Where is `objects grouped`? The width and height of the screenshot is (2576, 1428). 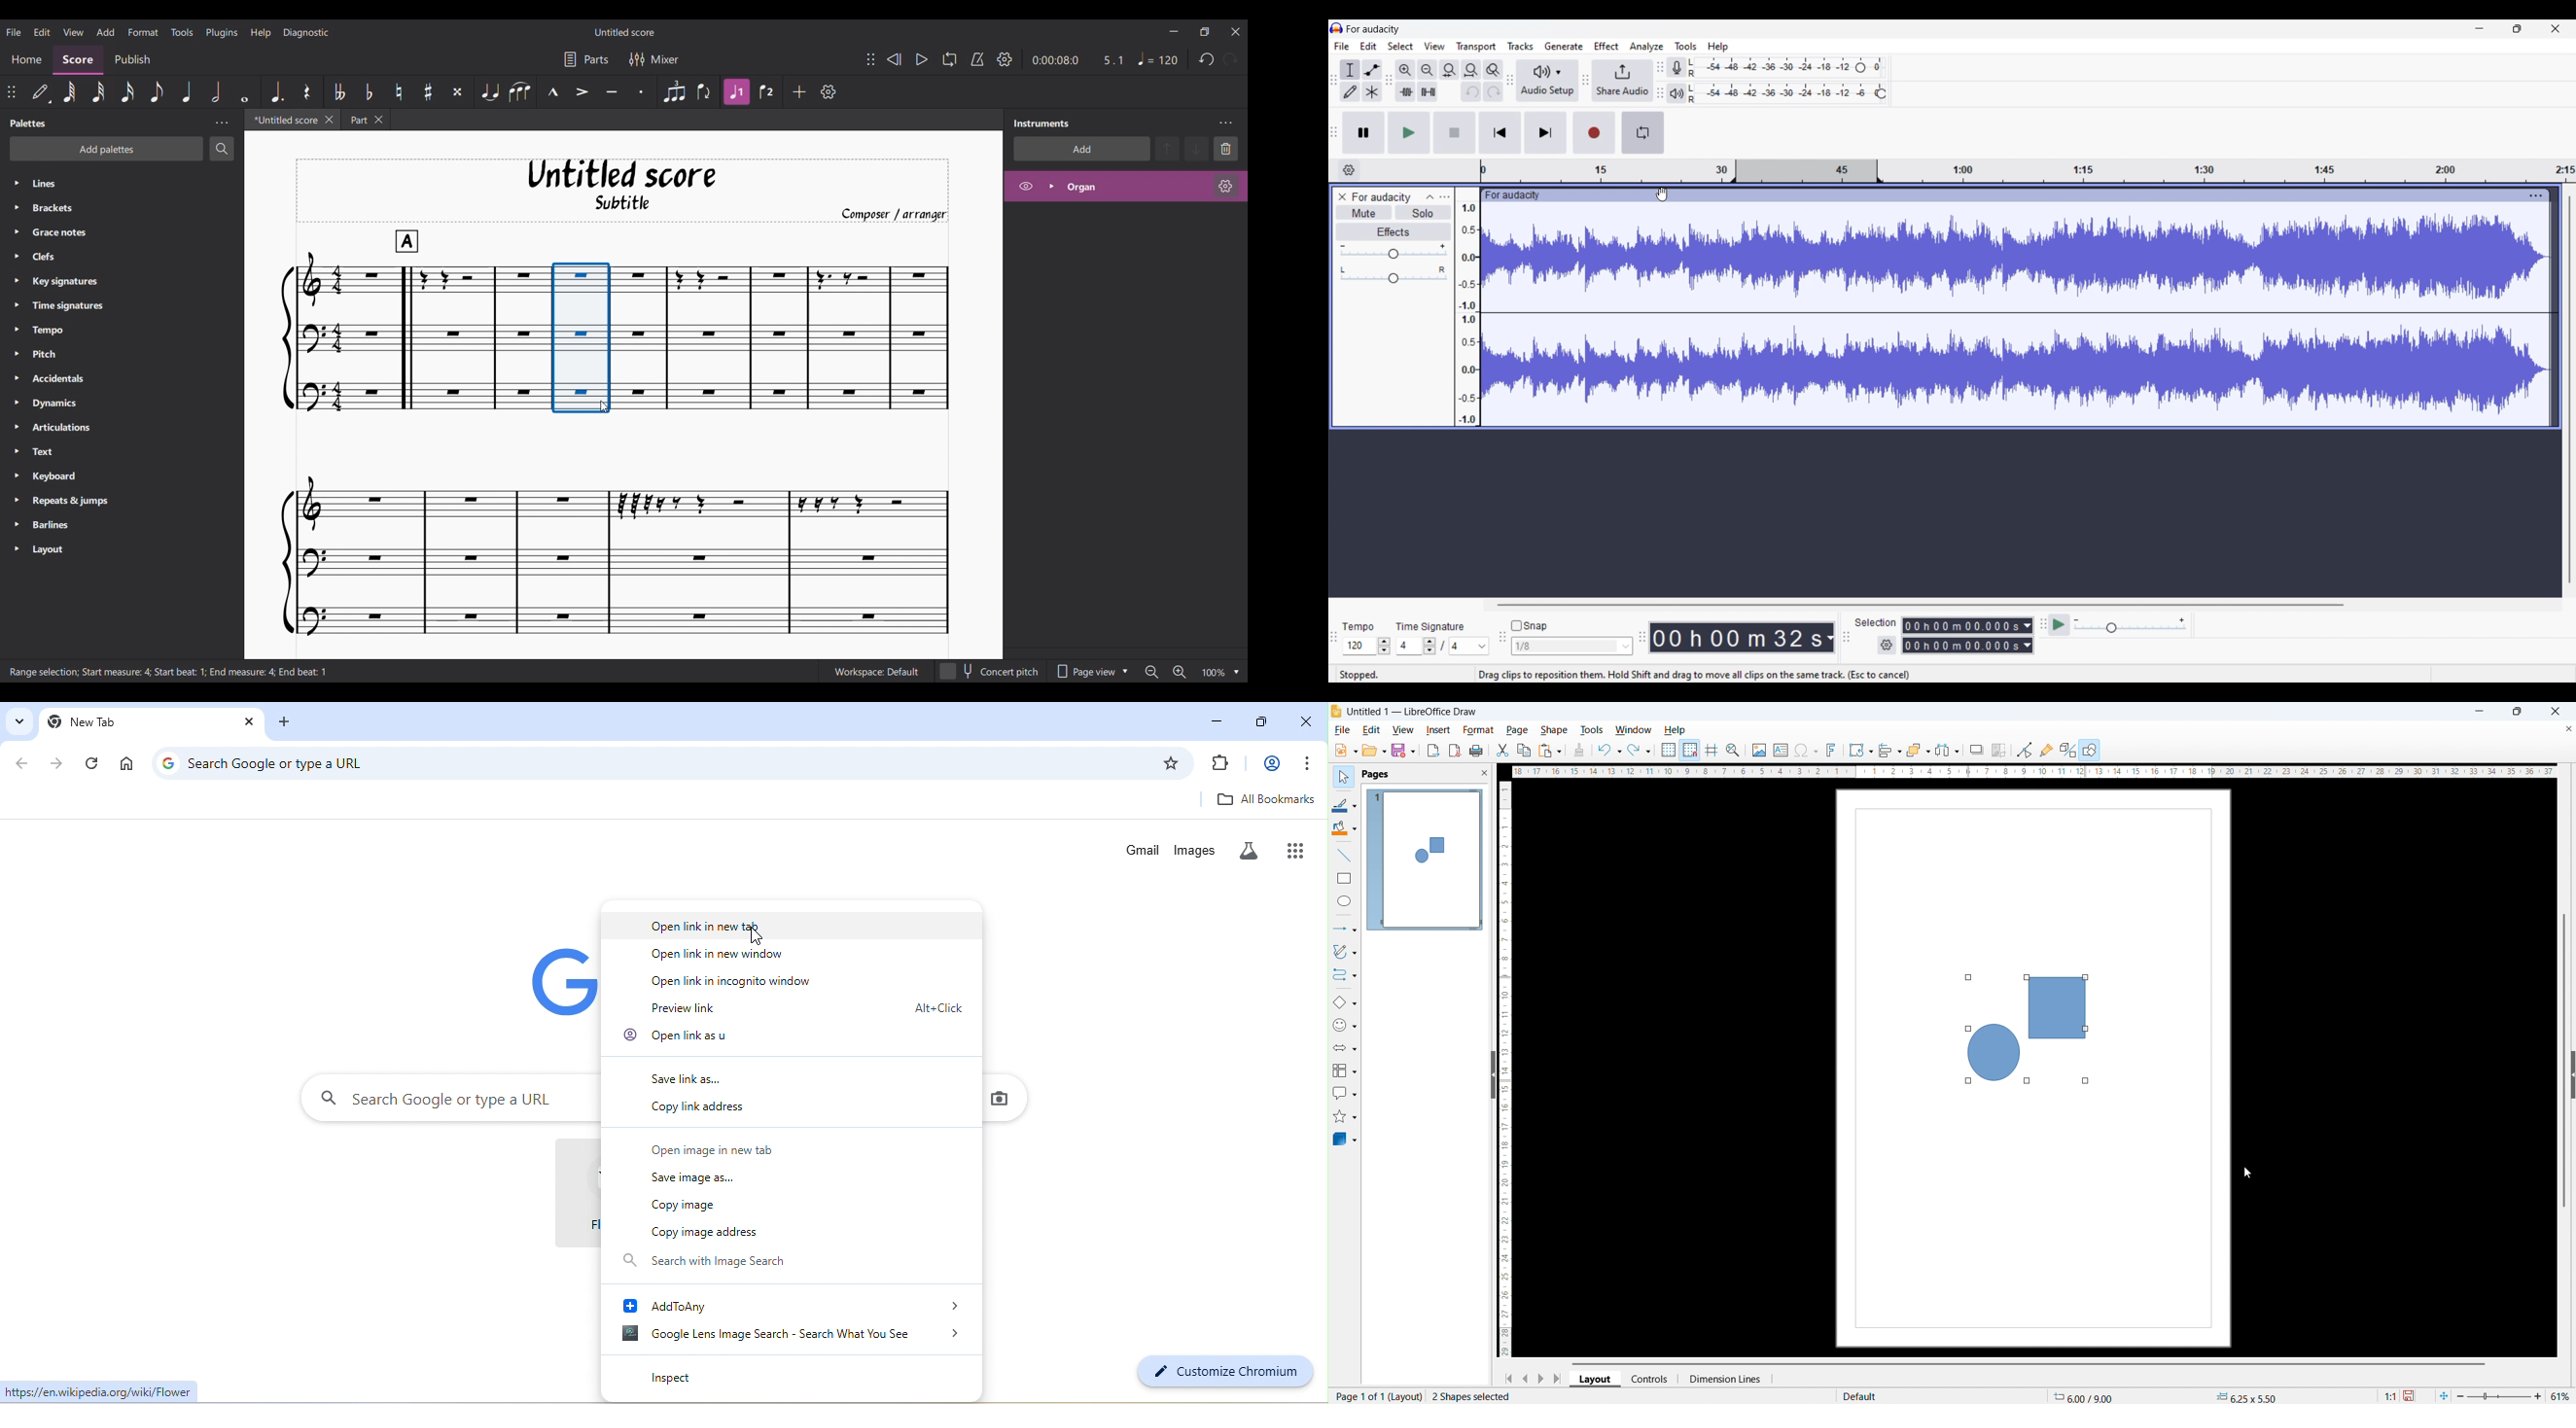
objects grouped is located at coordinates (2027, 1032).